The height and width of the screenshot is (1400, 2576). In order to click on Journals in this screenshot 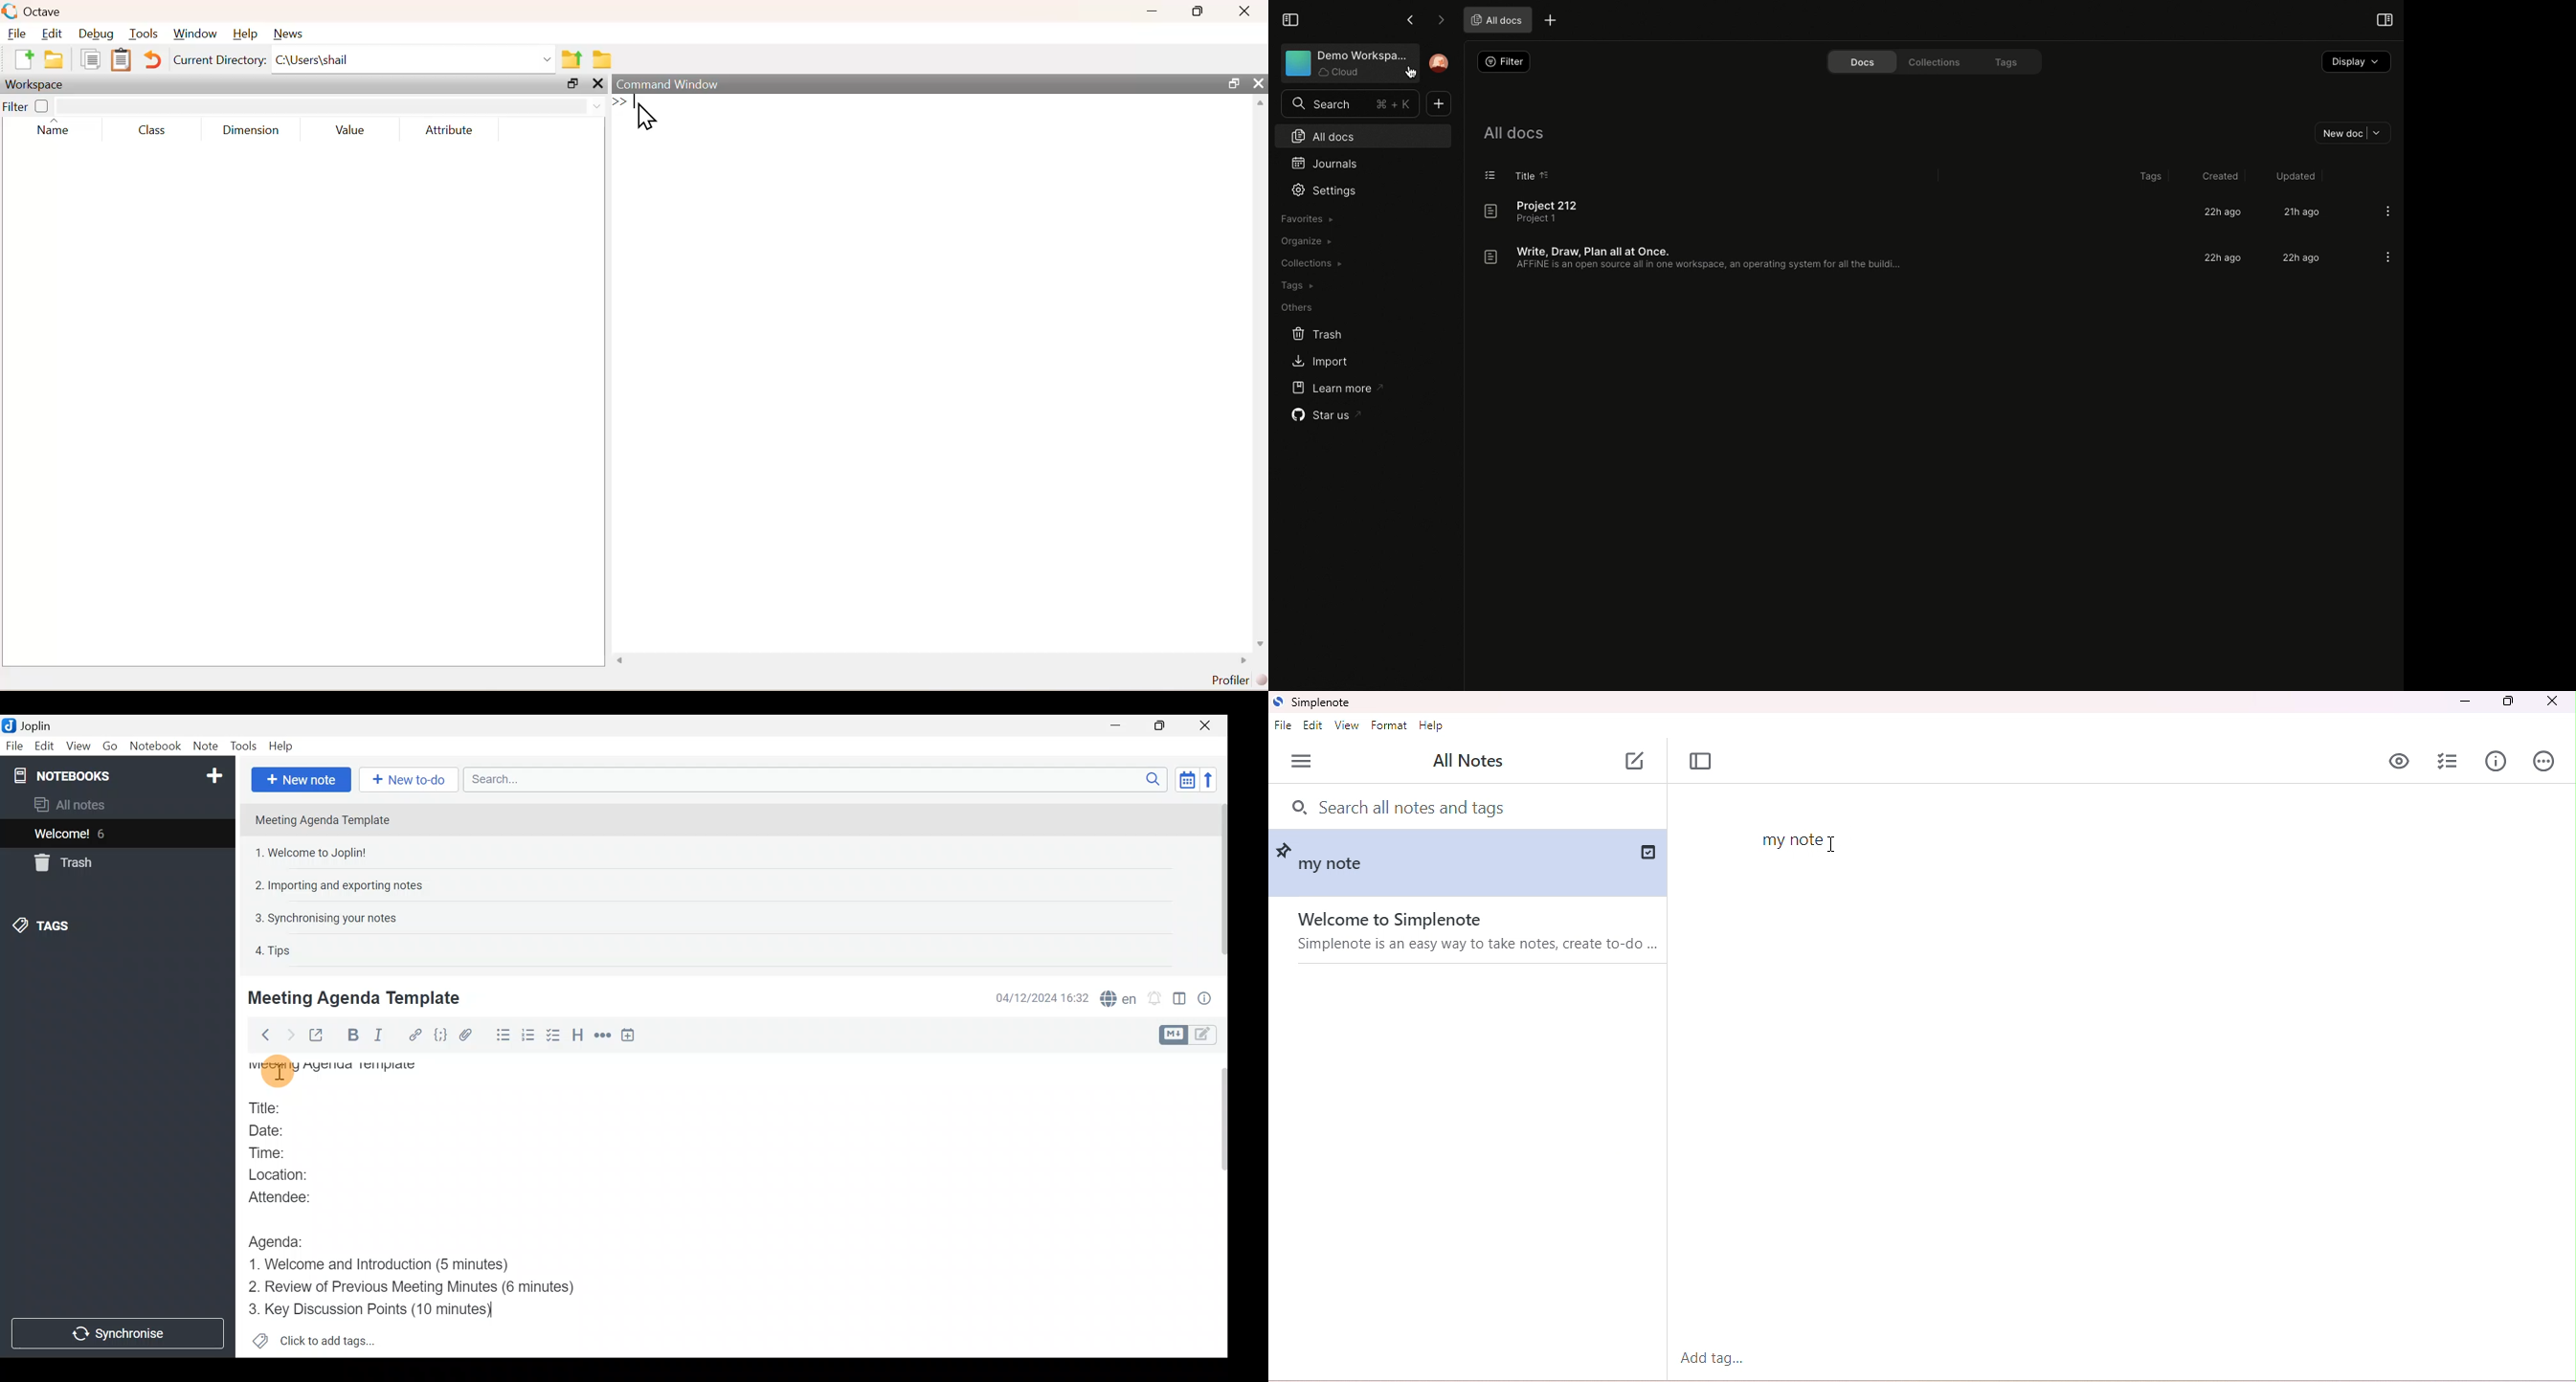, I will do `click(1323, 162)`.